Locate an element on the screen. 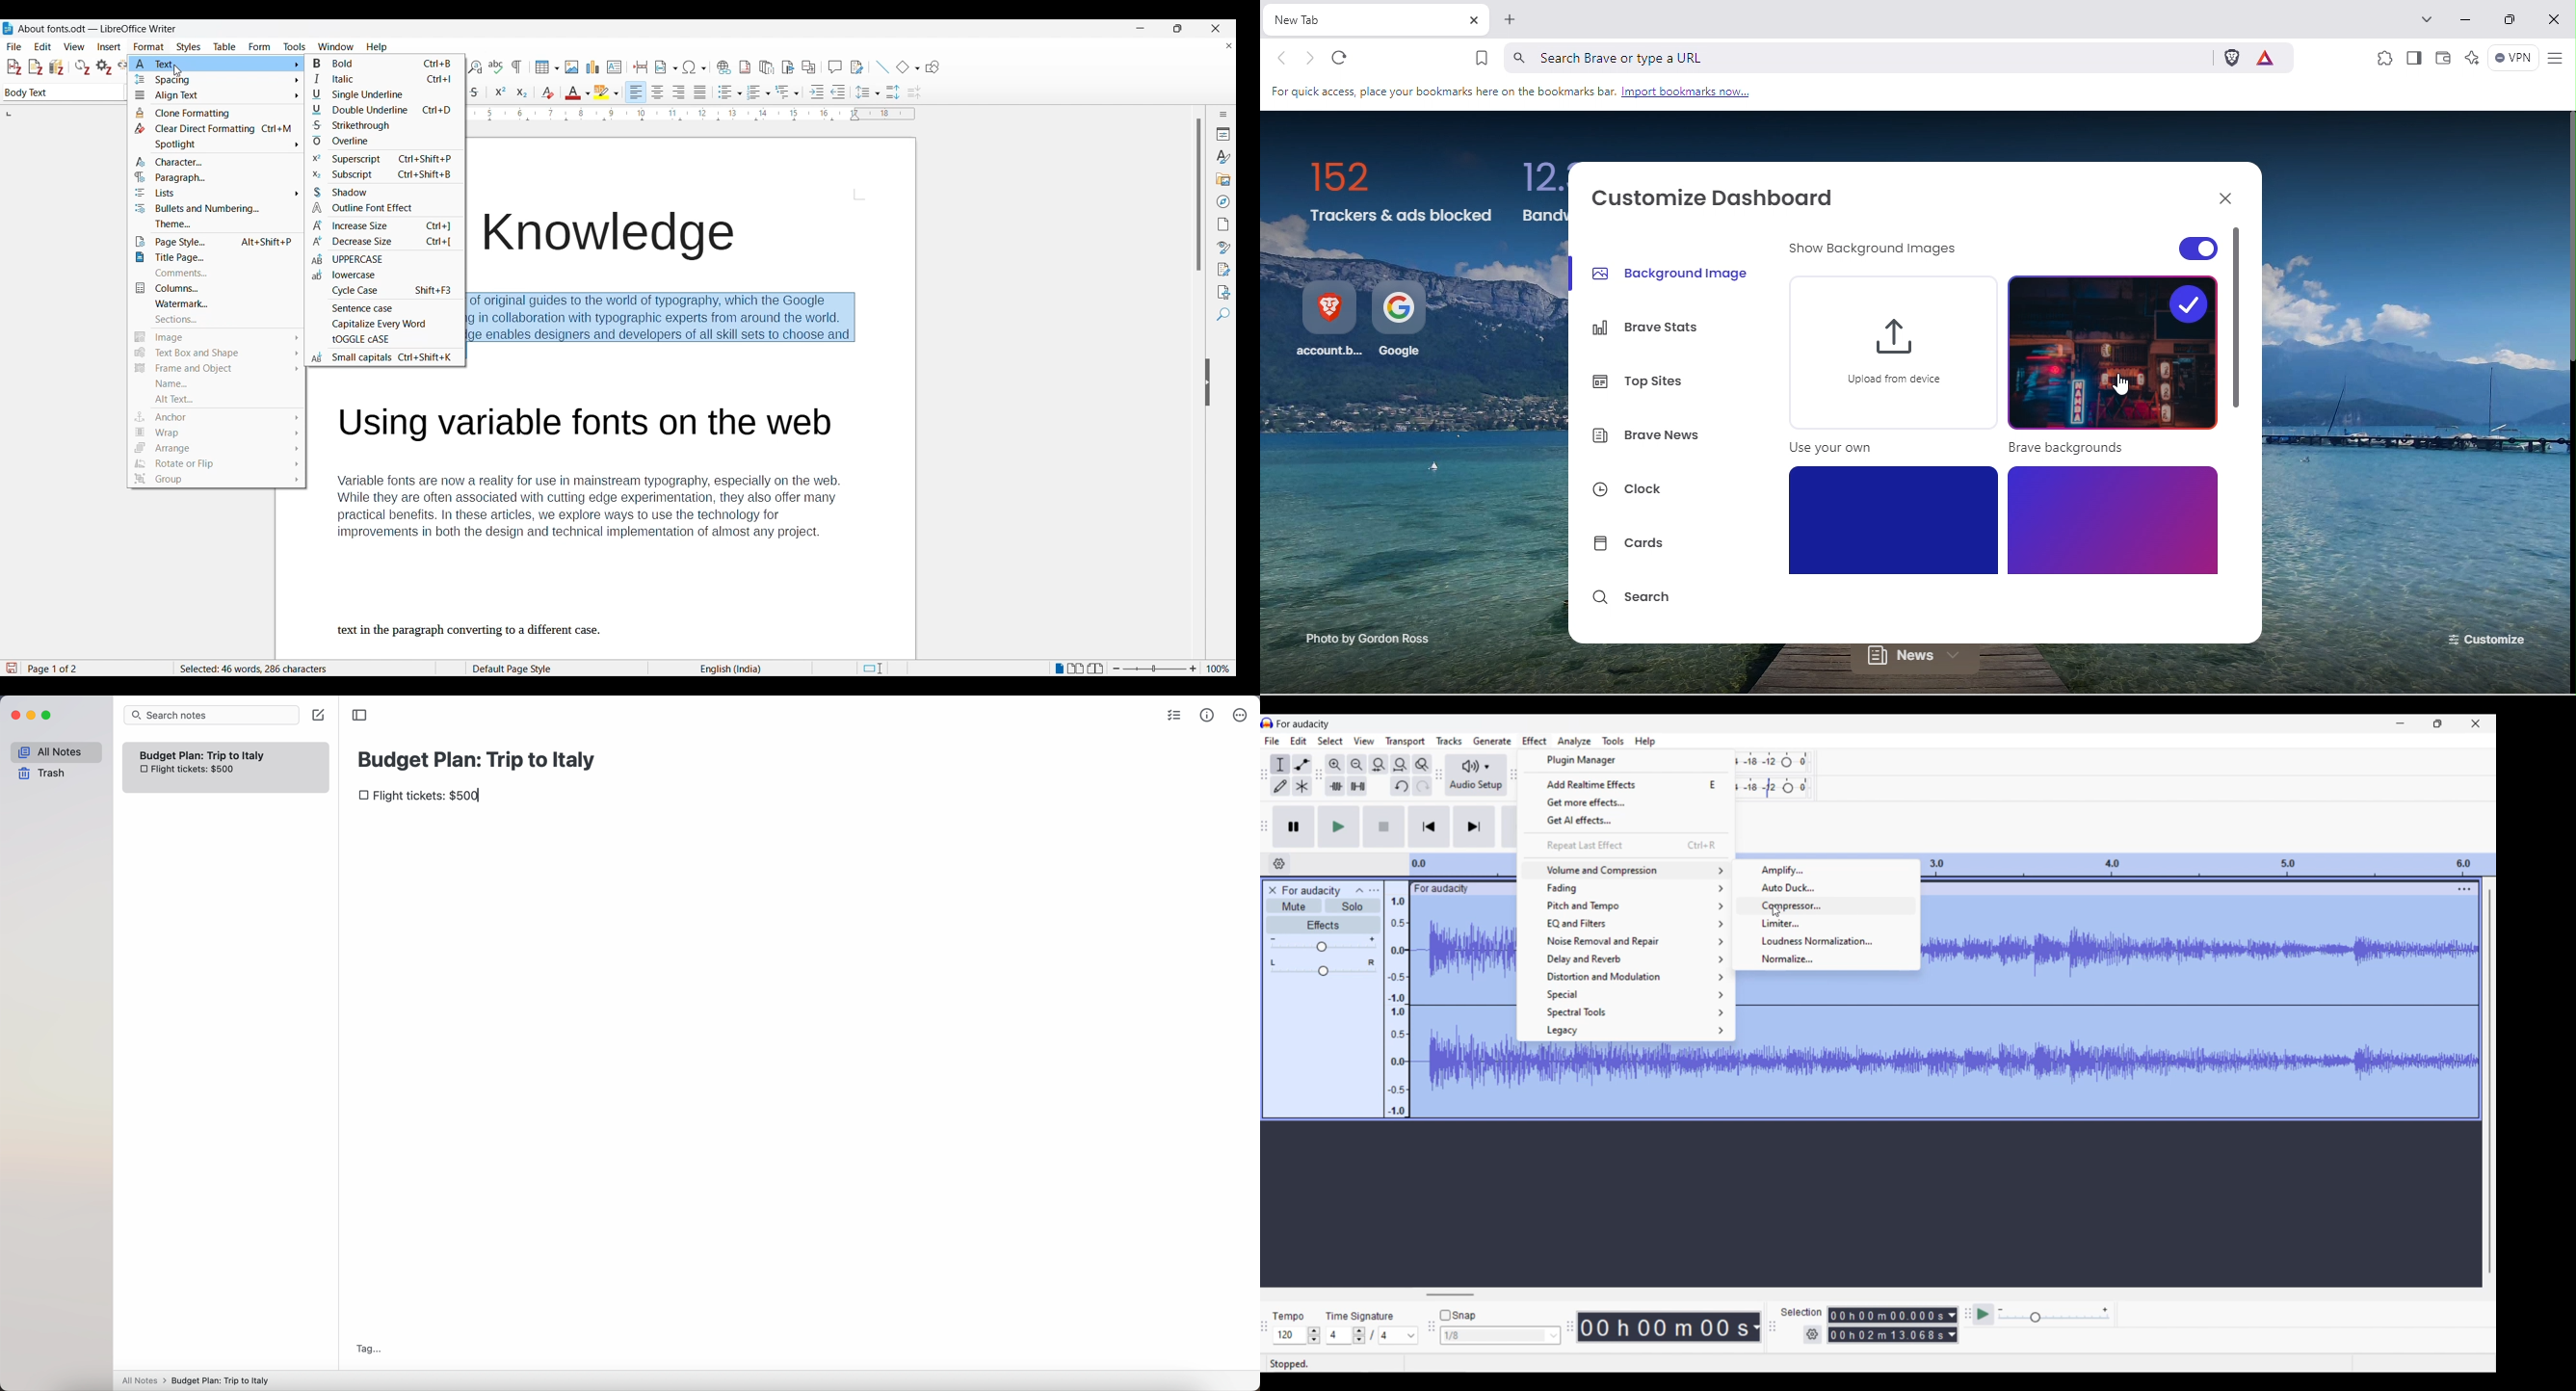 Image resolution: width=2576 pixels, height=1400 pixels. Timeline options is located at coordinates (1279, 864).